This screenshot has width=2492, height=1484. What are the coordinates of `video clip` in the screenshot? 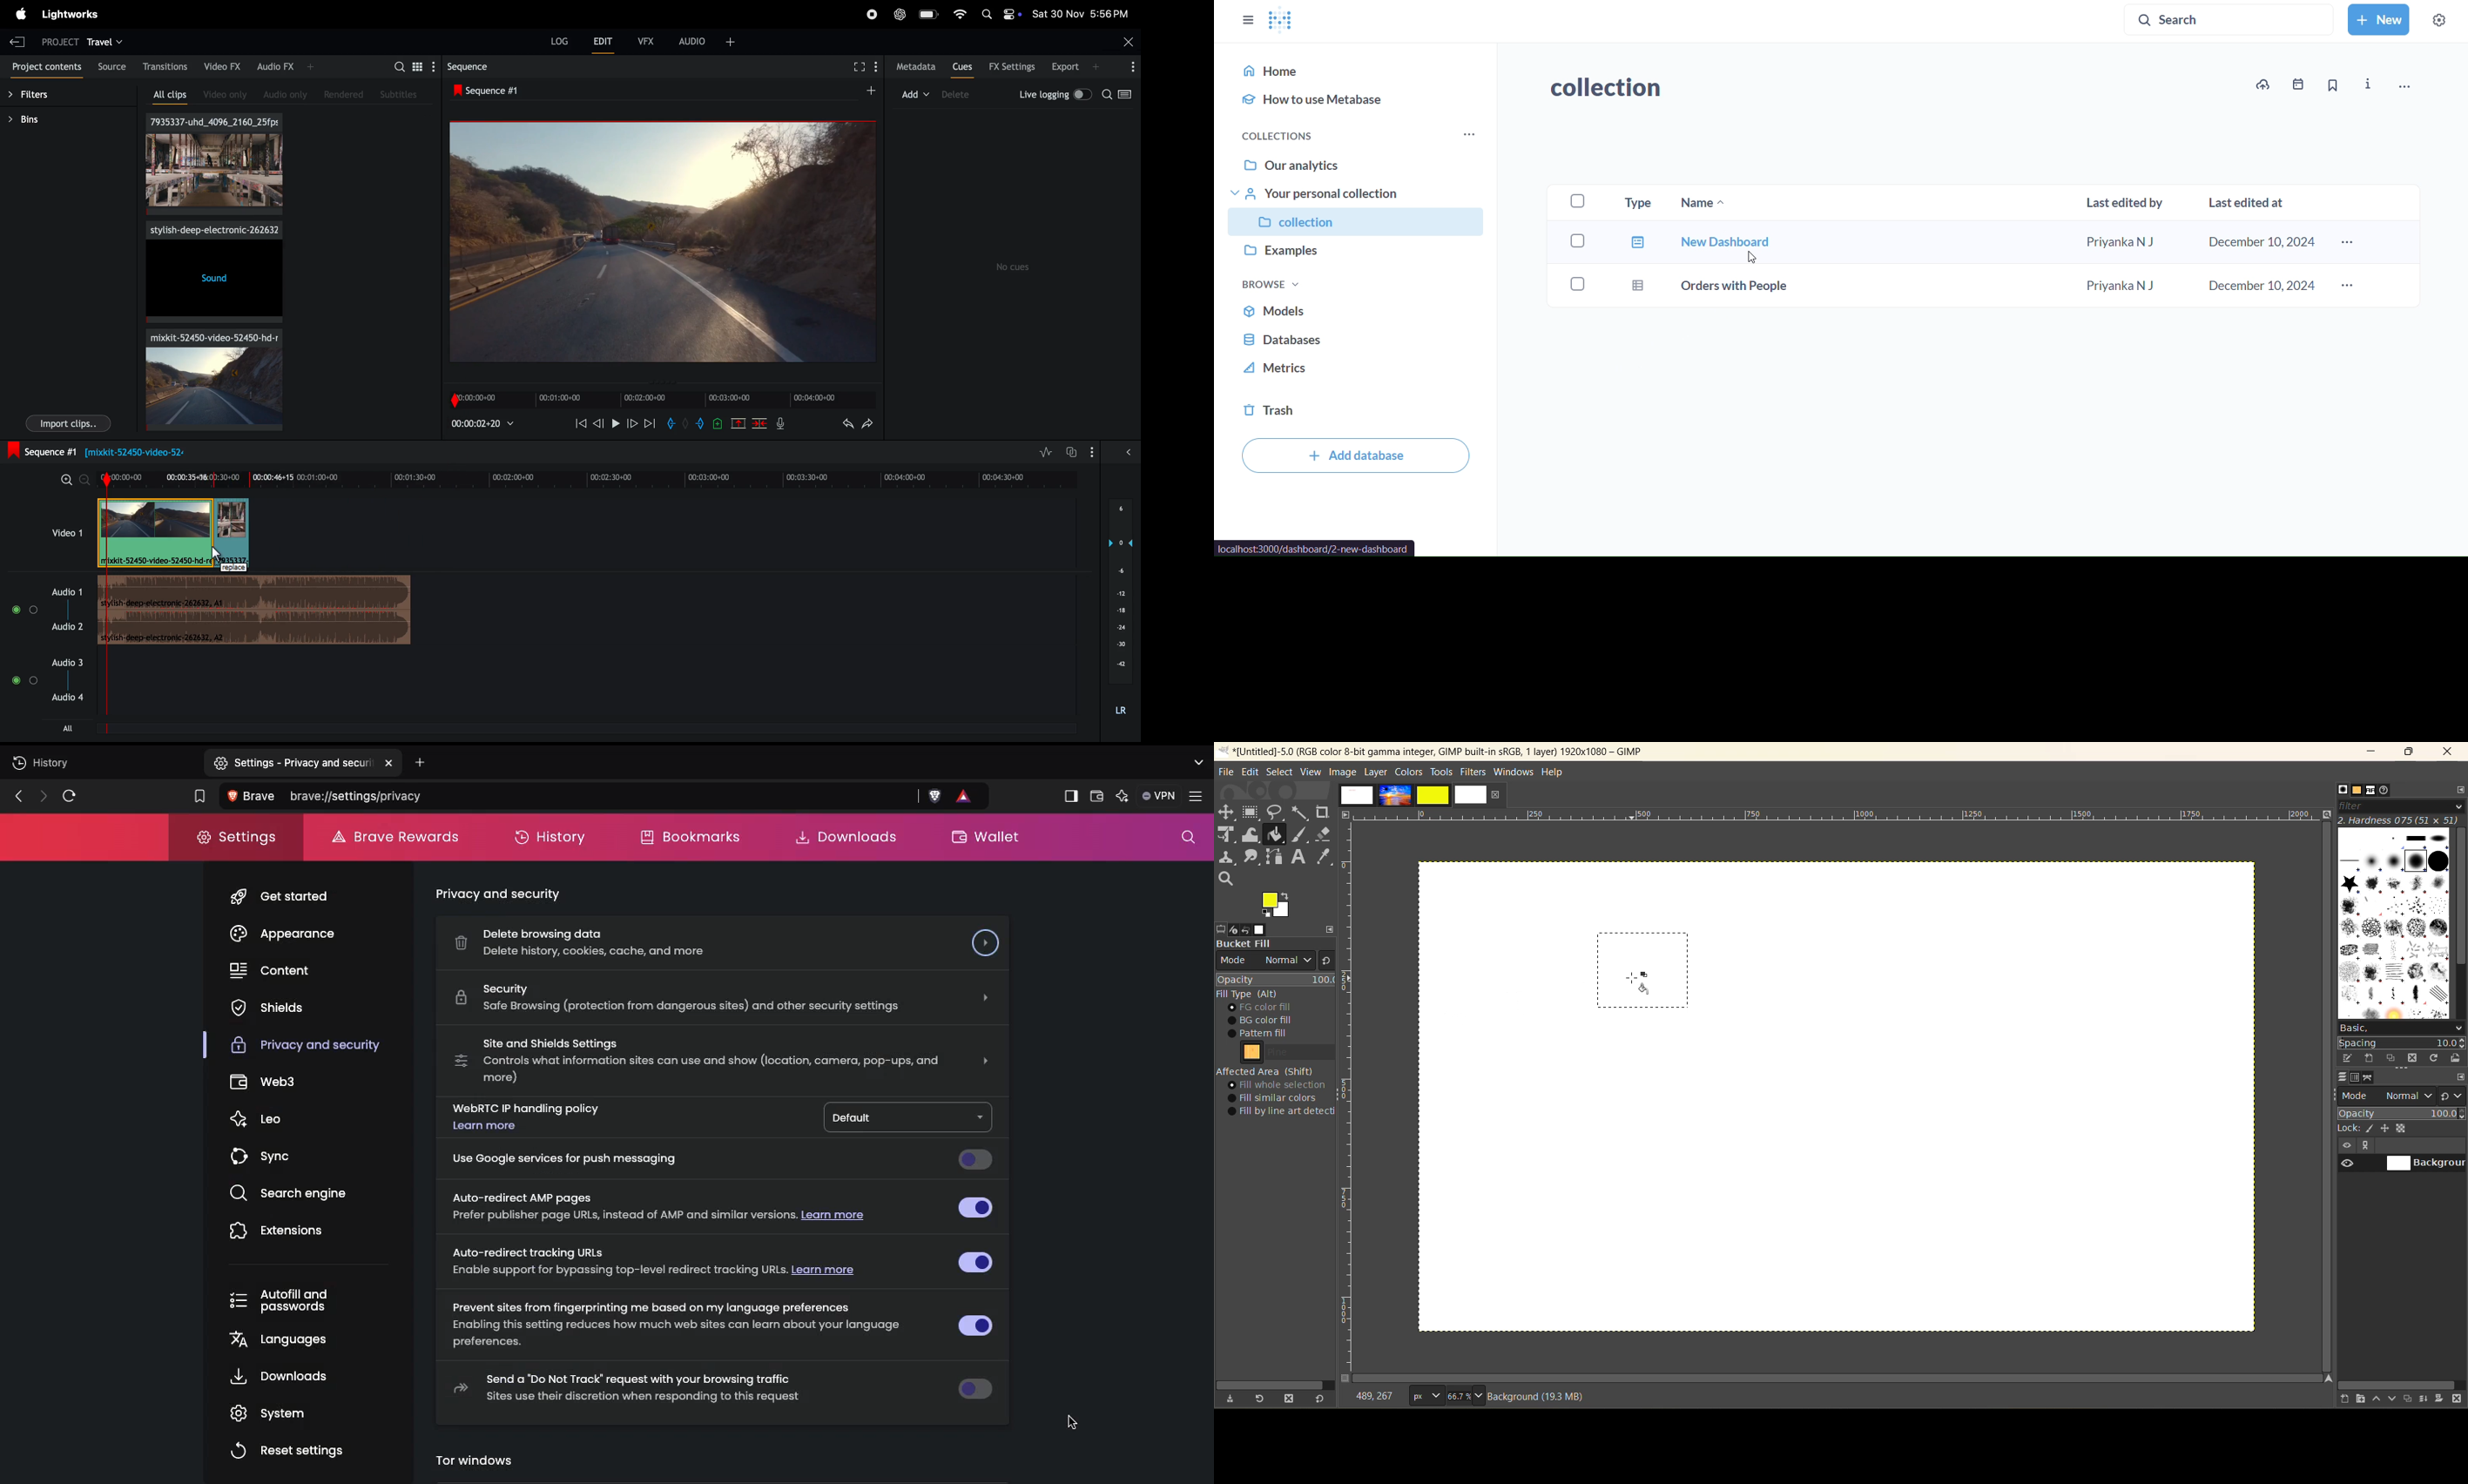 It's located at (208, 378).